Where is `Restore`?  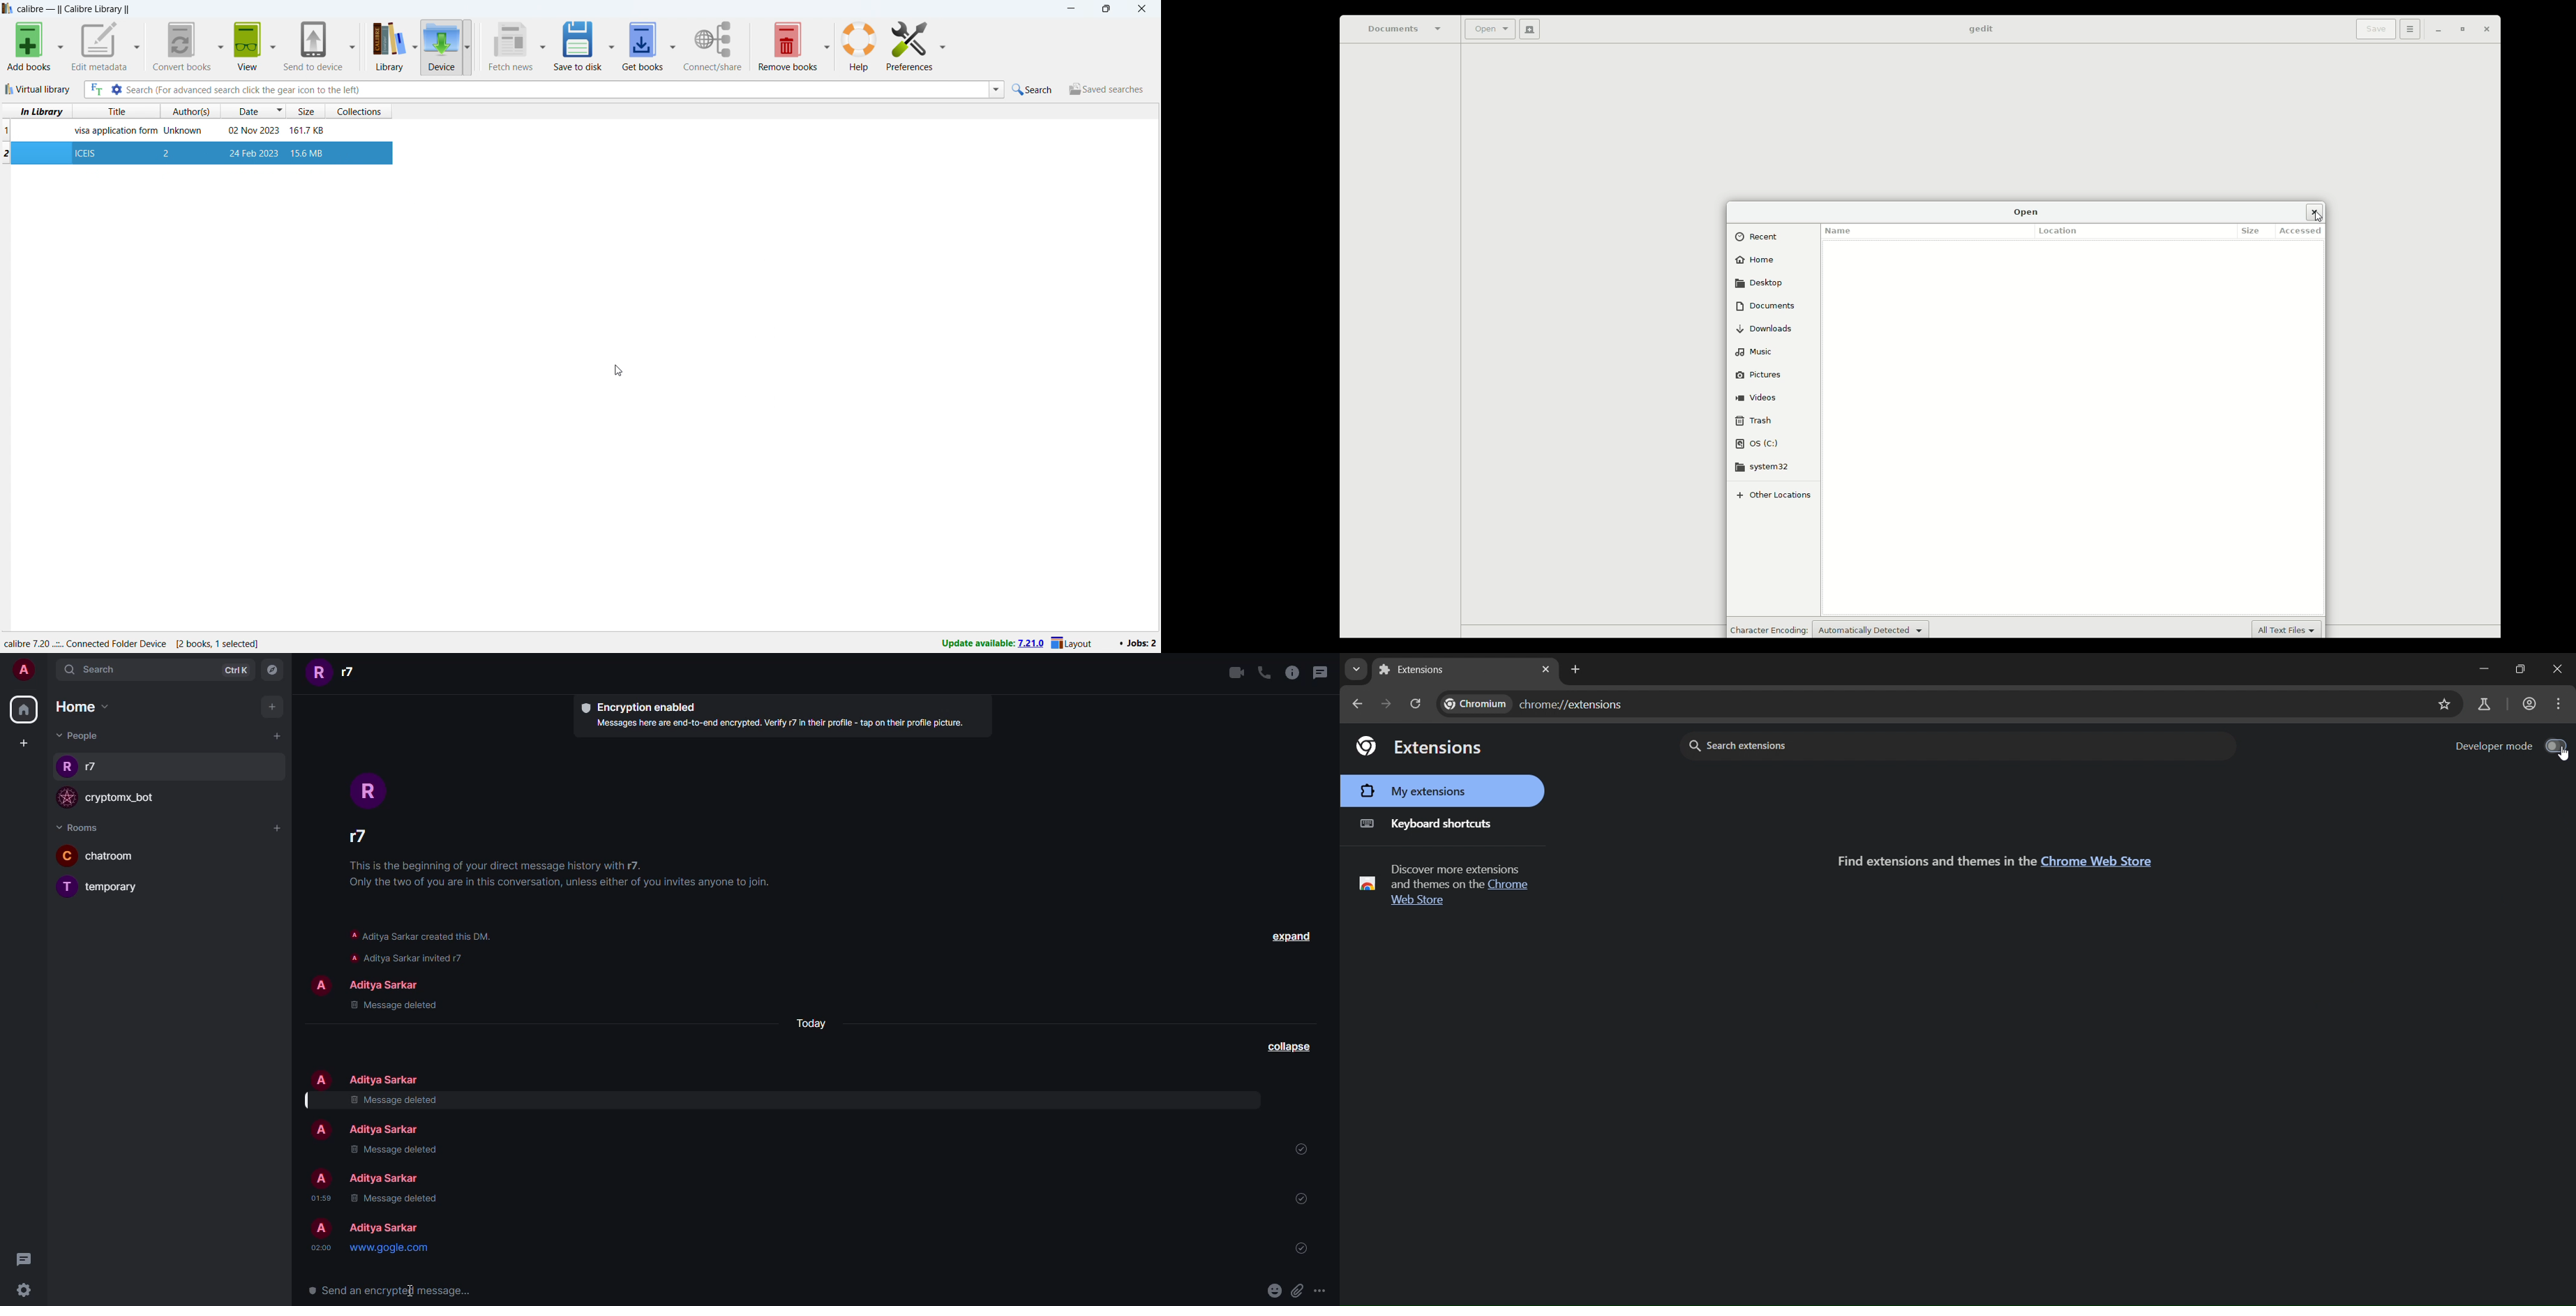 Restore is located at coordinates (2460, 30).